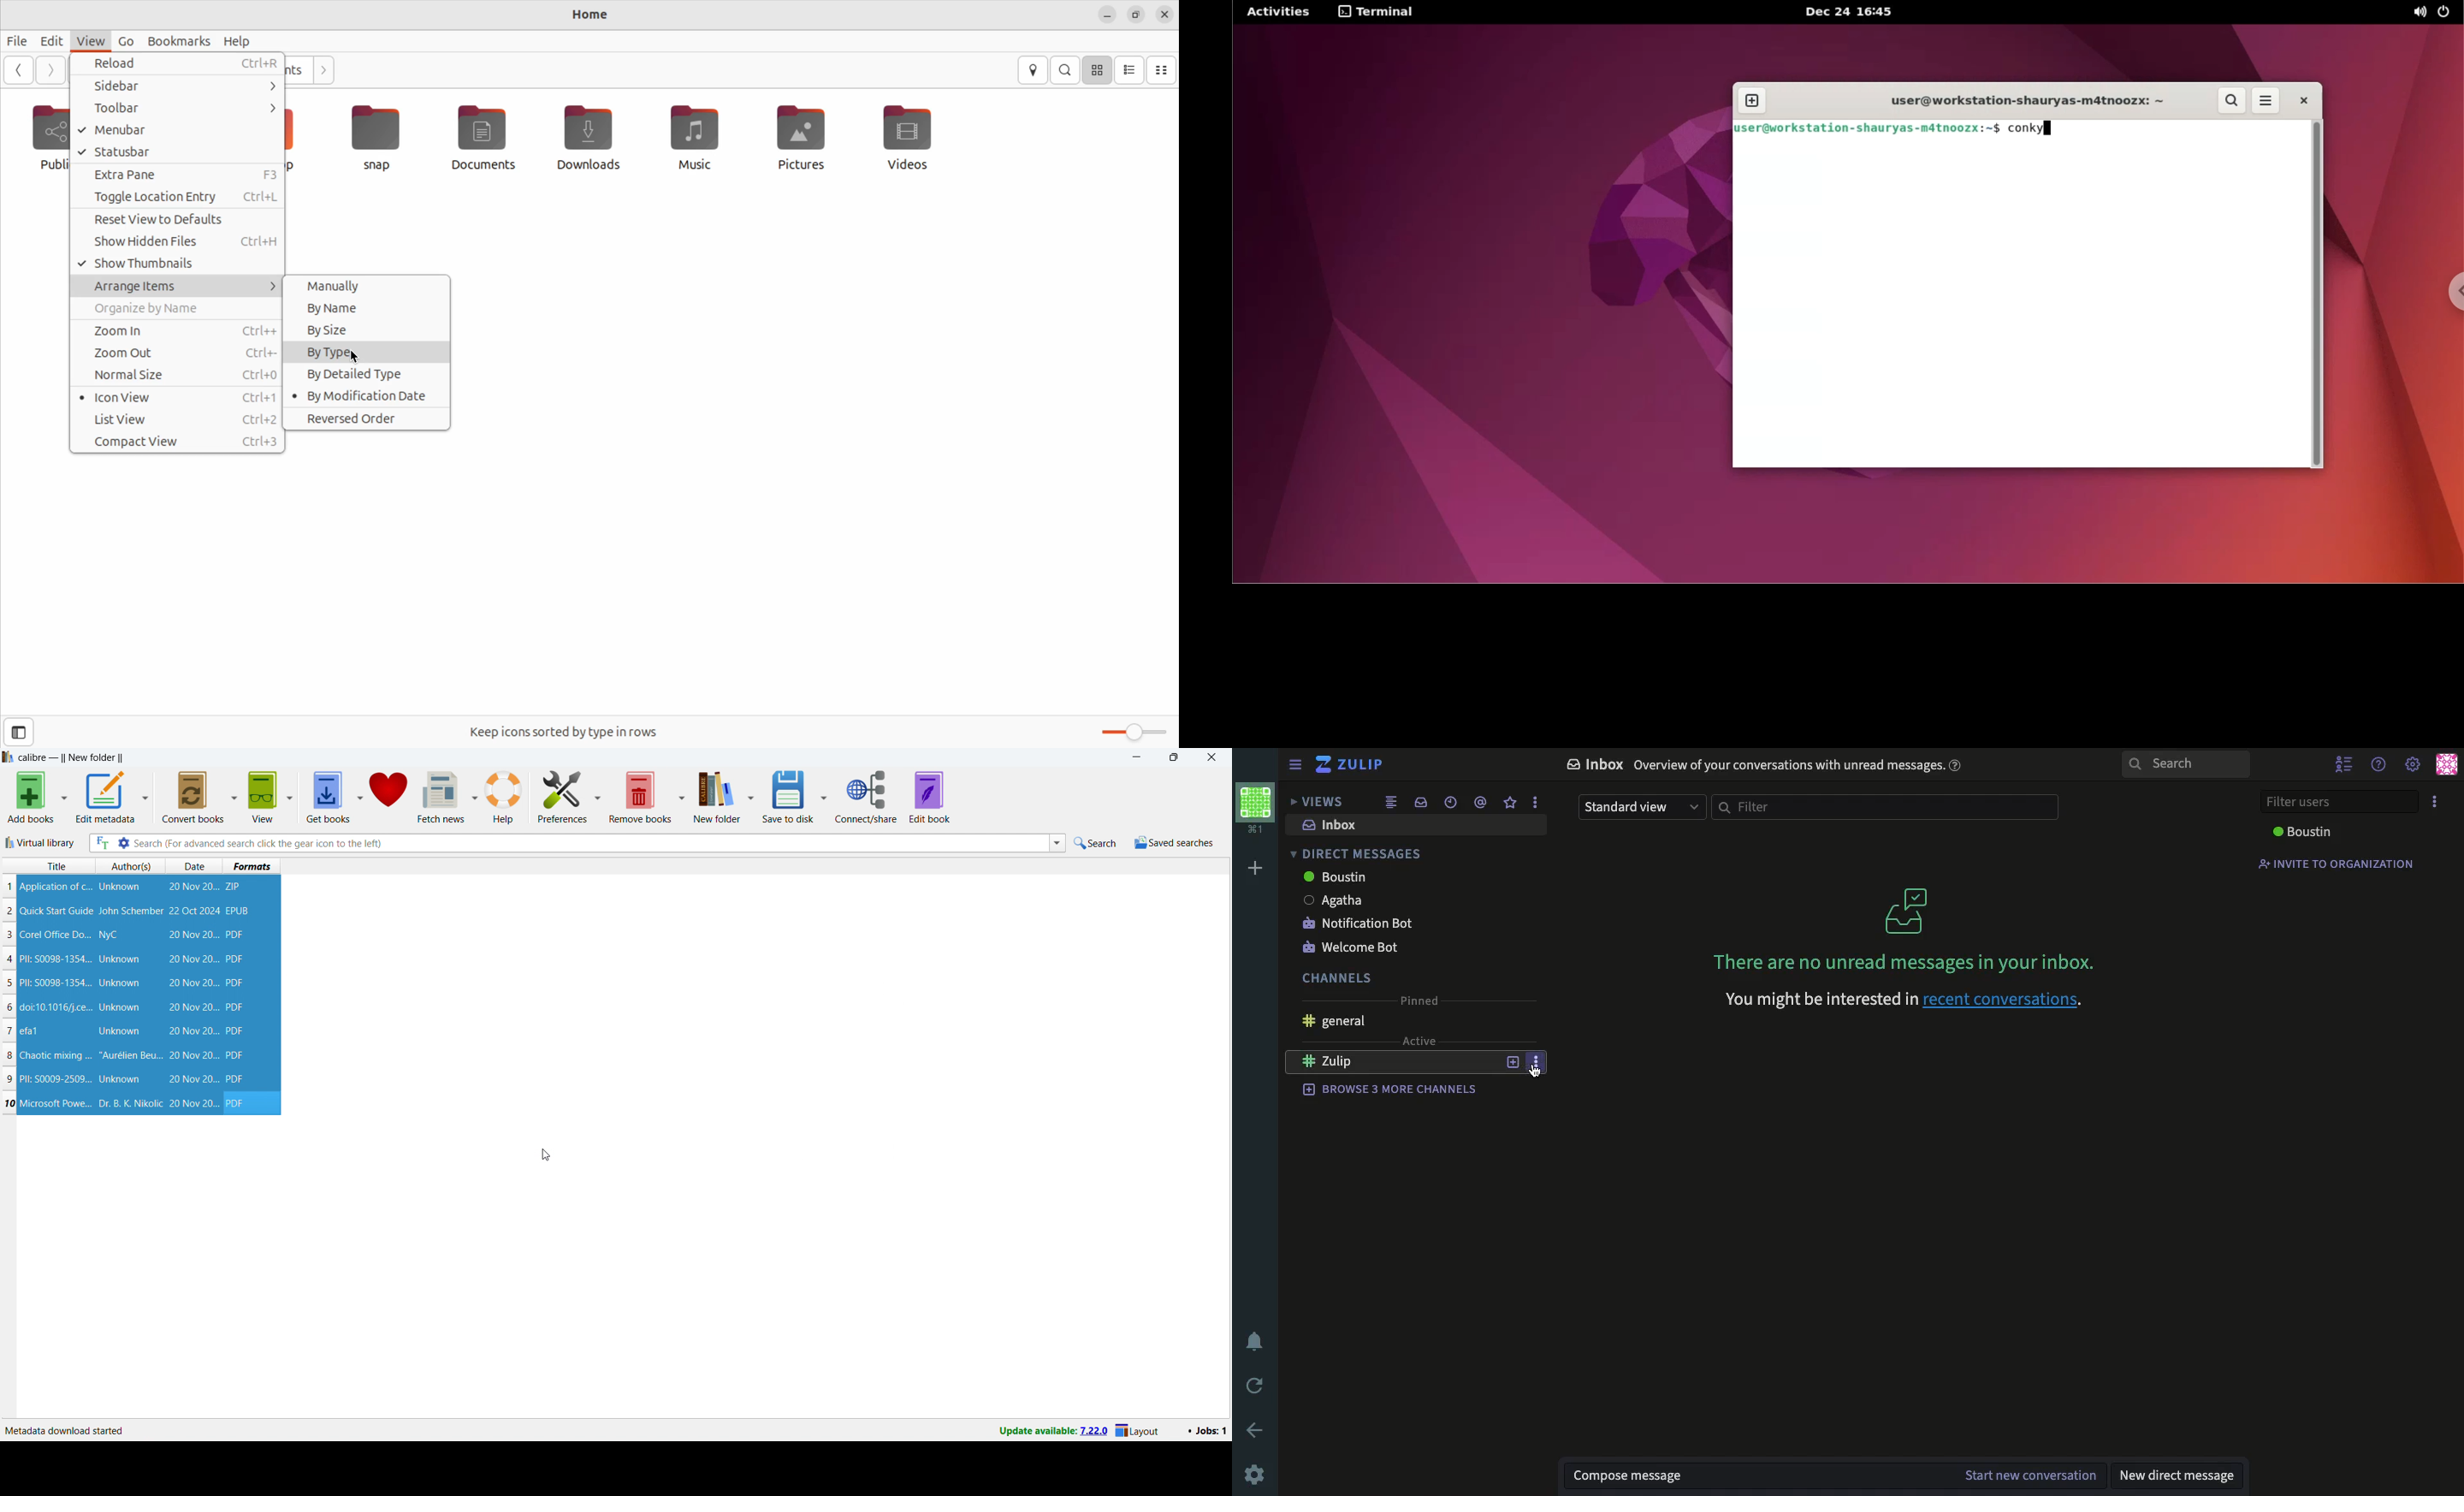 This screenshot has width=2464, height=1512. Describe the element at coordinates (1348, 1063) in the screenshot. I see `Zulip` at that location.